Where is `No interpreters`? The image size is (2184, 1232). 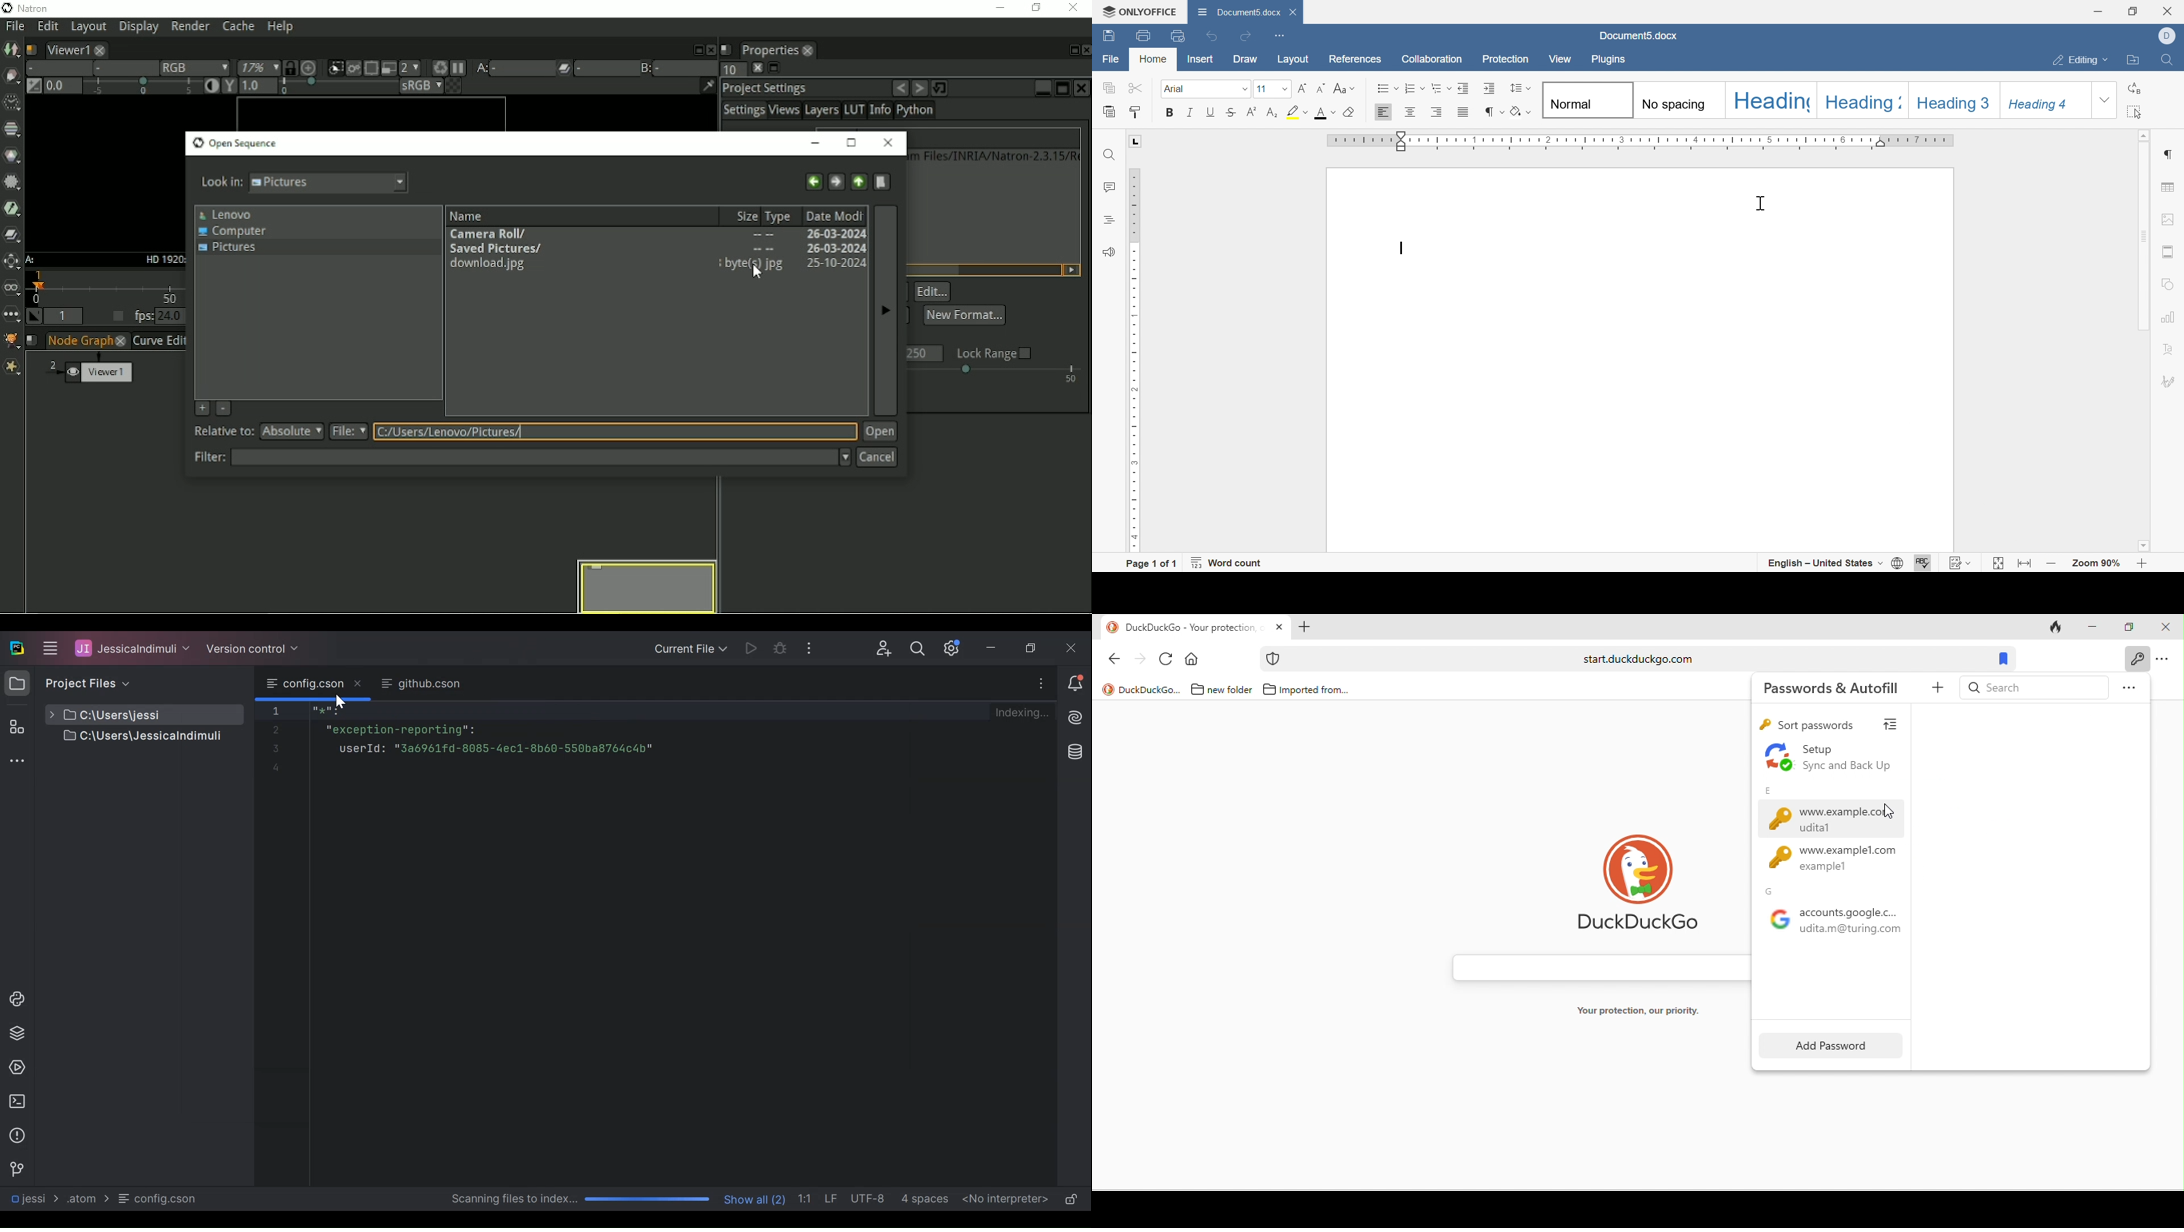 No interpreters is located at coordinates (1006, 1198).